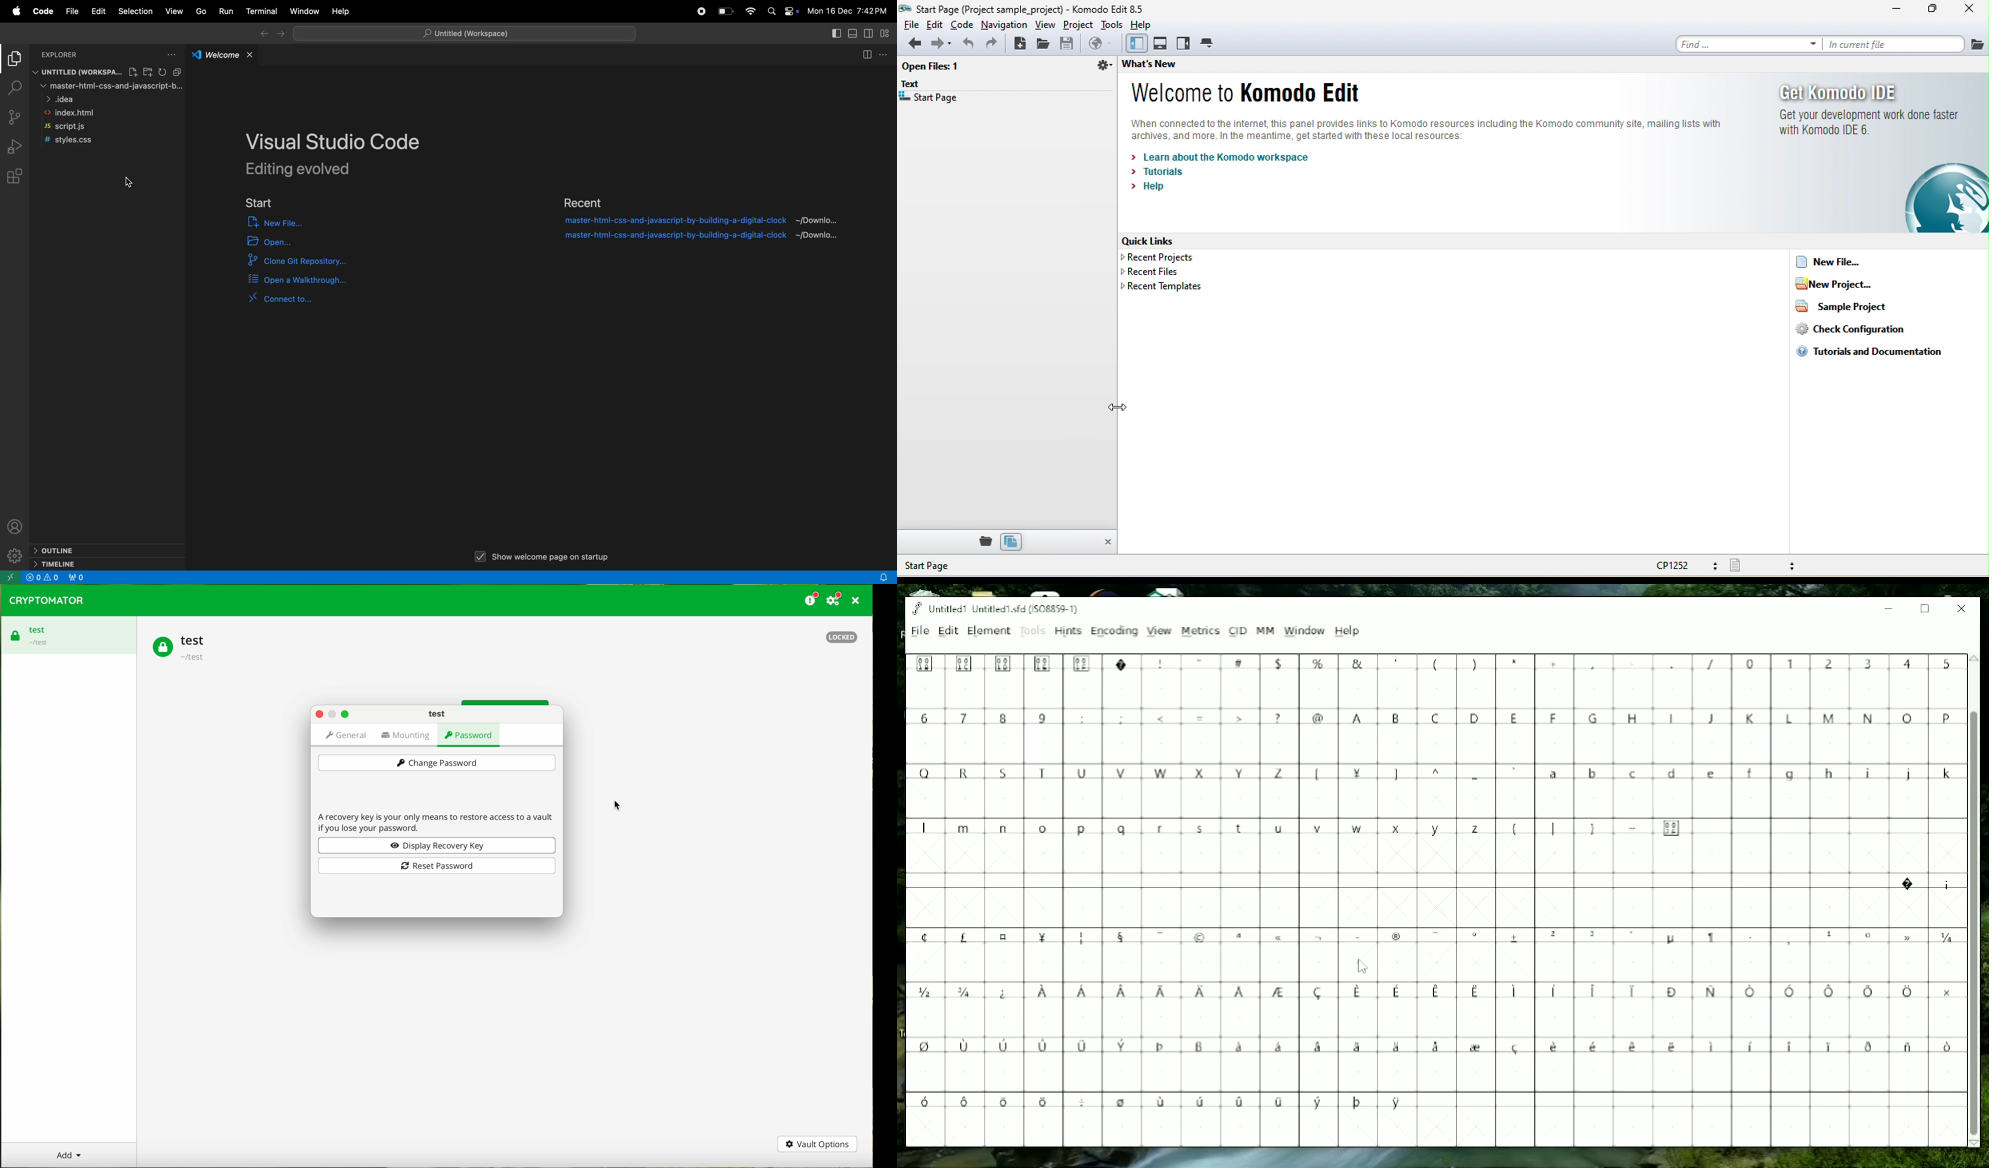 This screenshot has width=2016, height=1176. Describe the element at coordinates (1032, 631) in the screenshot. I see `Tools` at that location.